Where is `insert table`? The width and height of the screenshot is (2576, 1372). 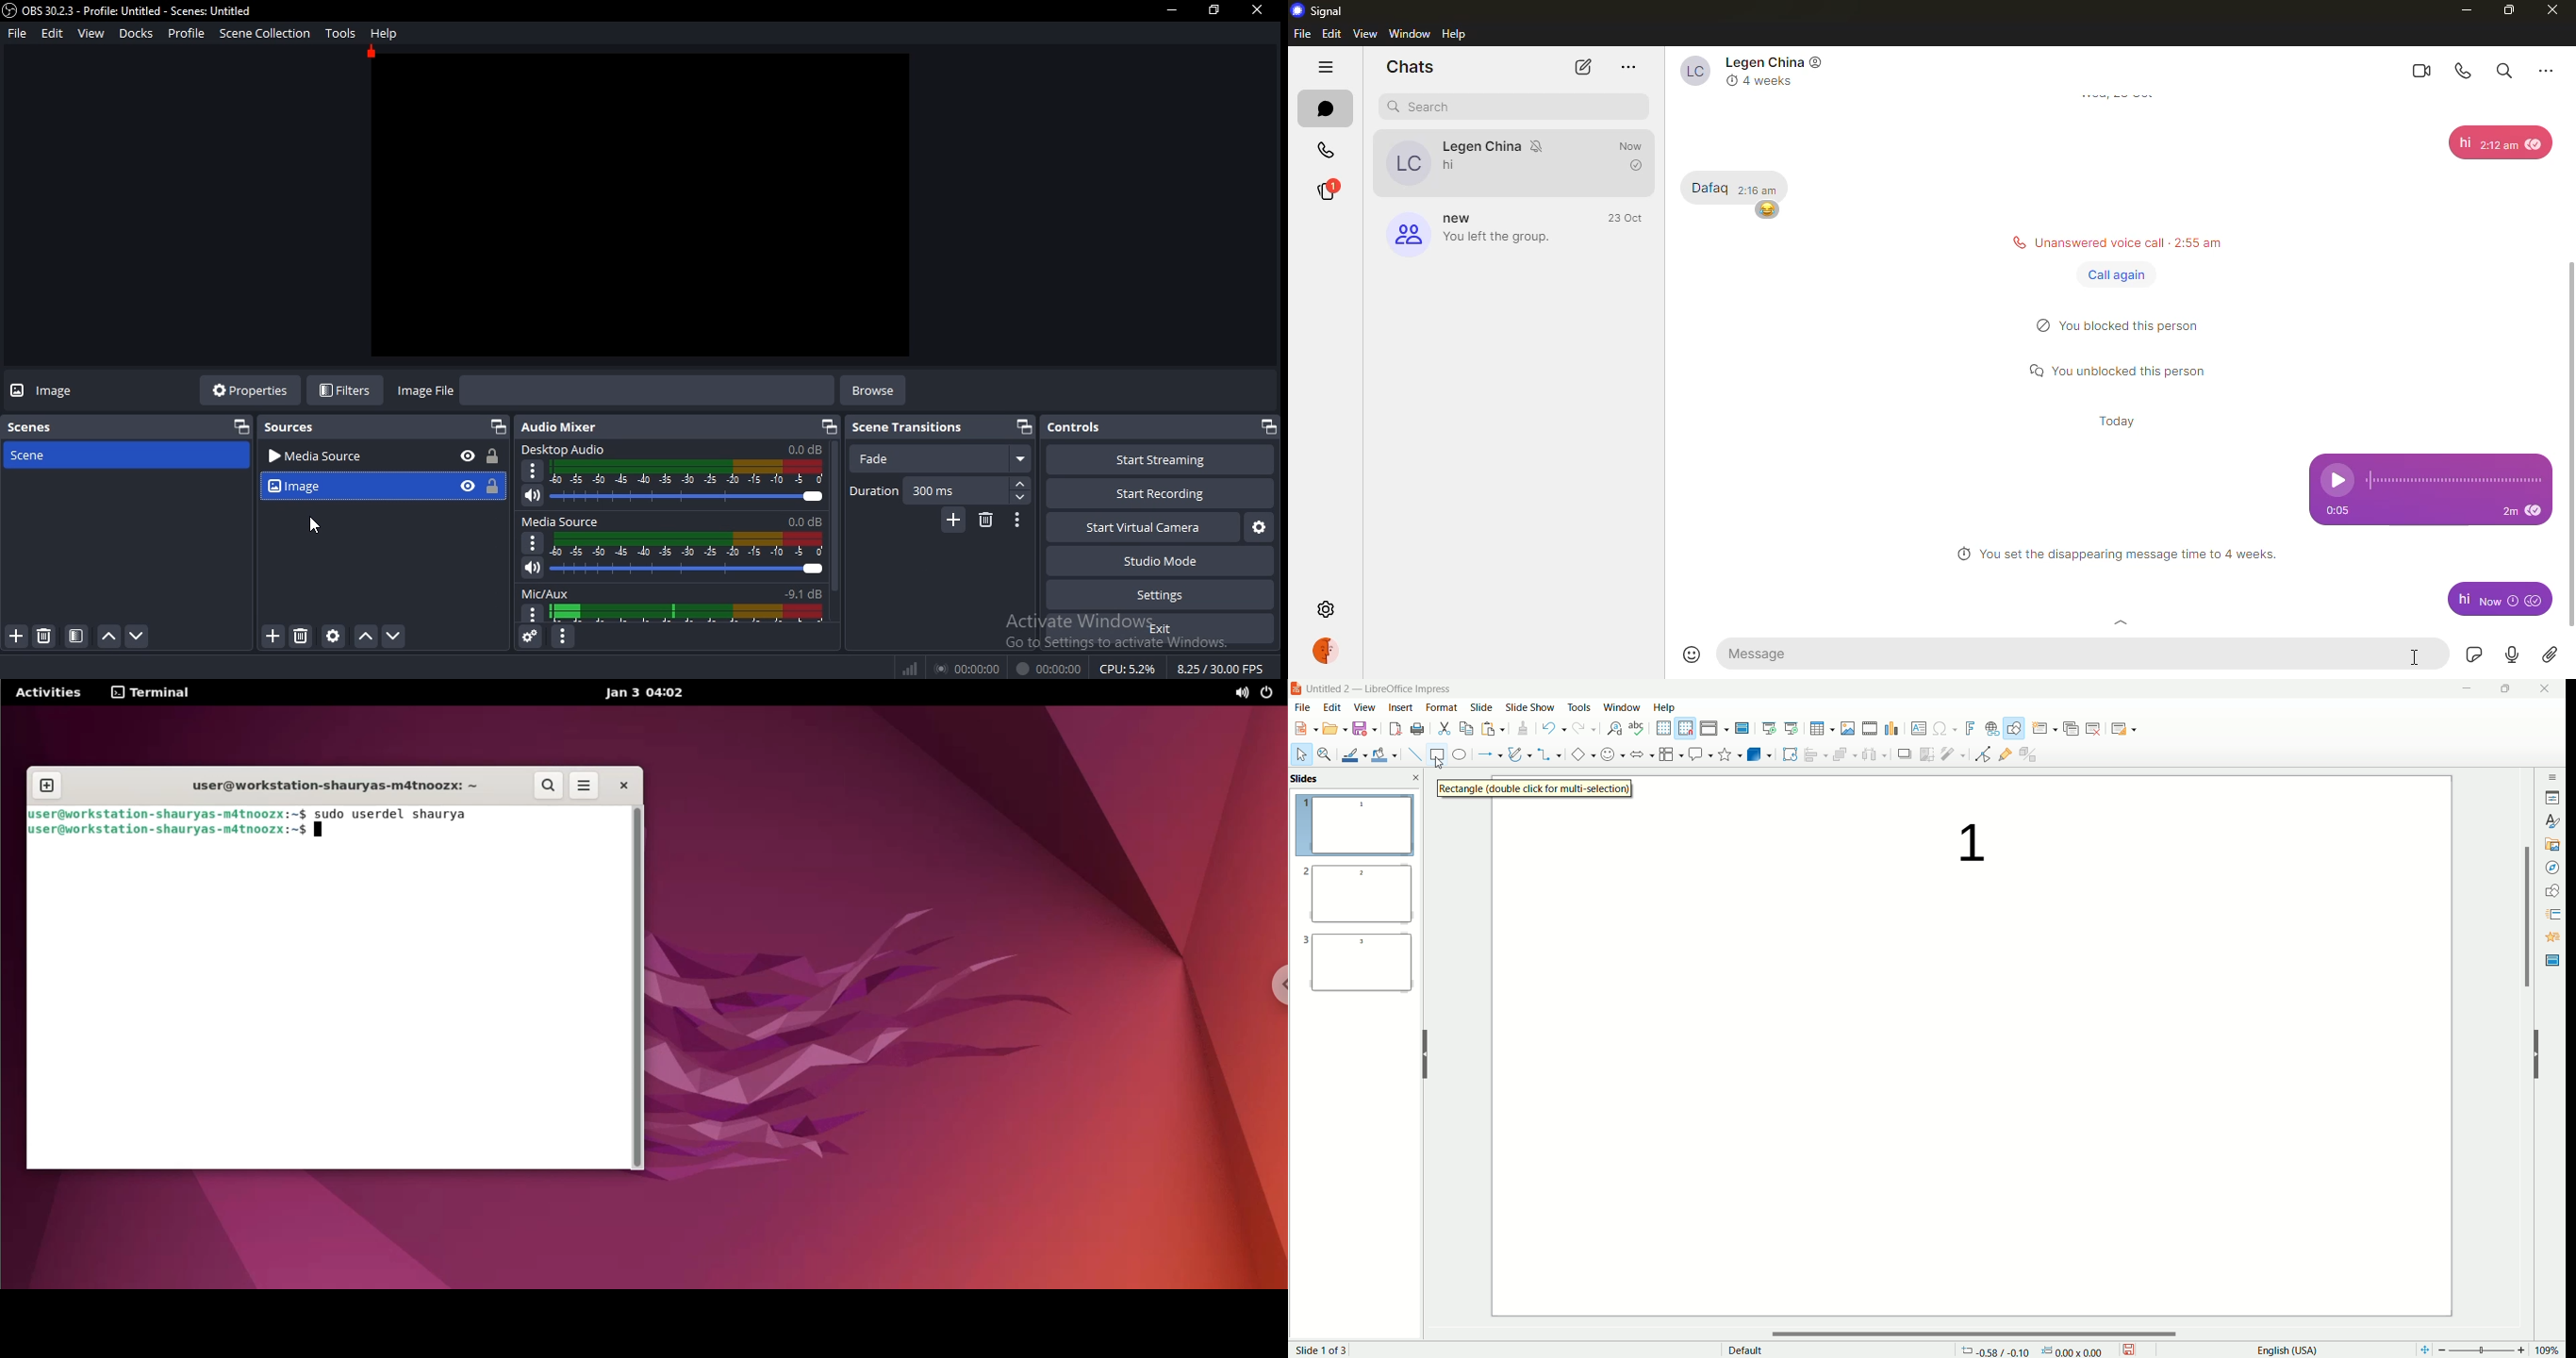 insert table is located at coordinates (1822, 728).